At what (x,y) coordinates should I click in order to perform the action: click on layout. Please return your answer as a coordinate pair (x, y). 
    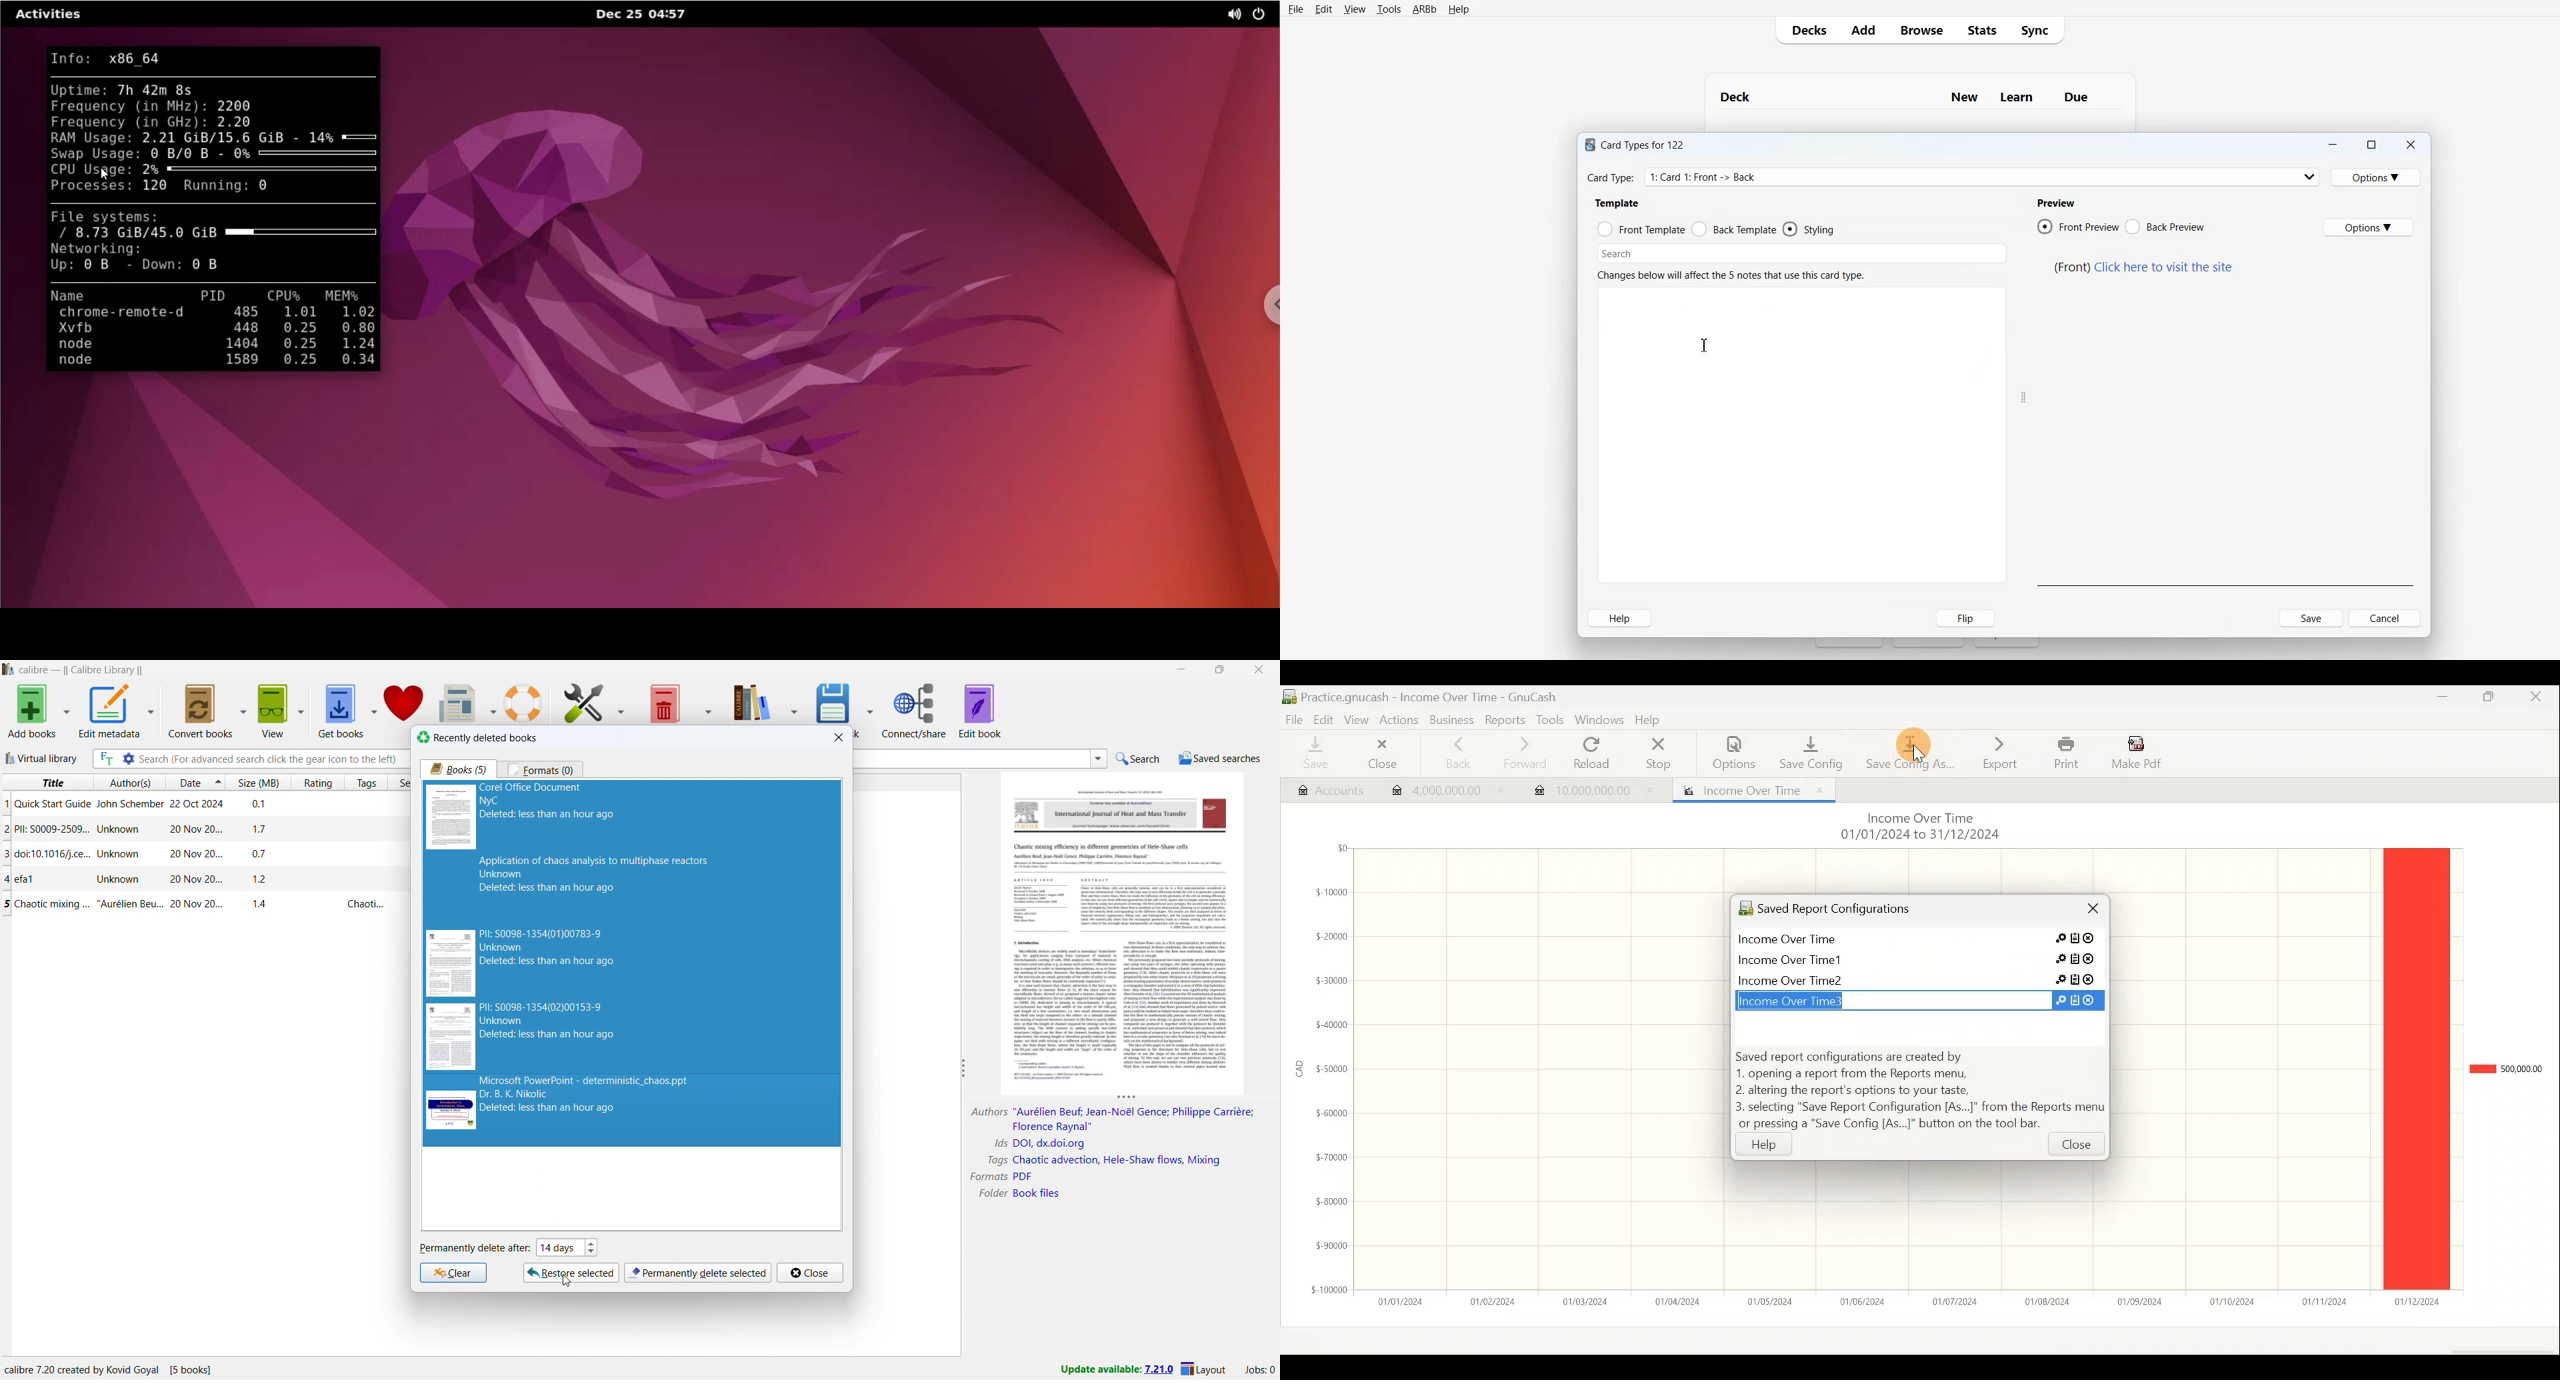
    Looking at the image, I should click on (1205, 1369).